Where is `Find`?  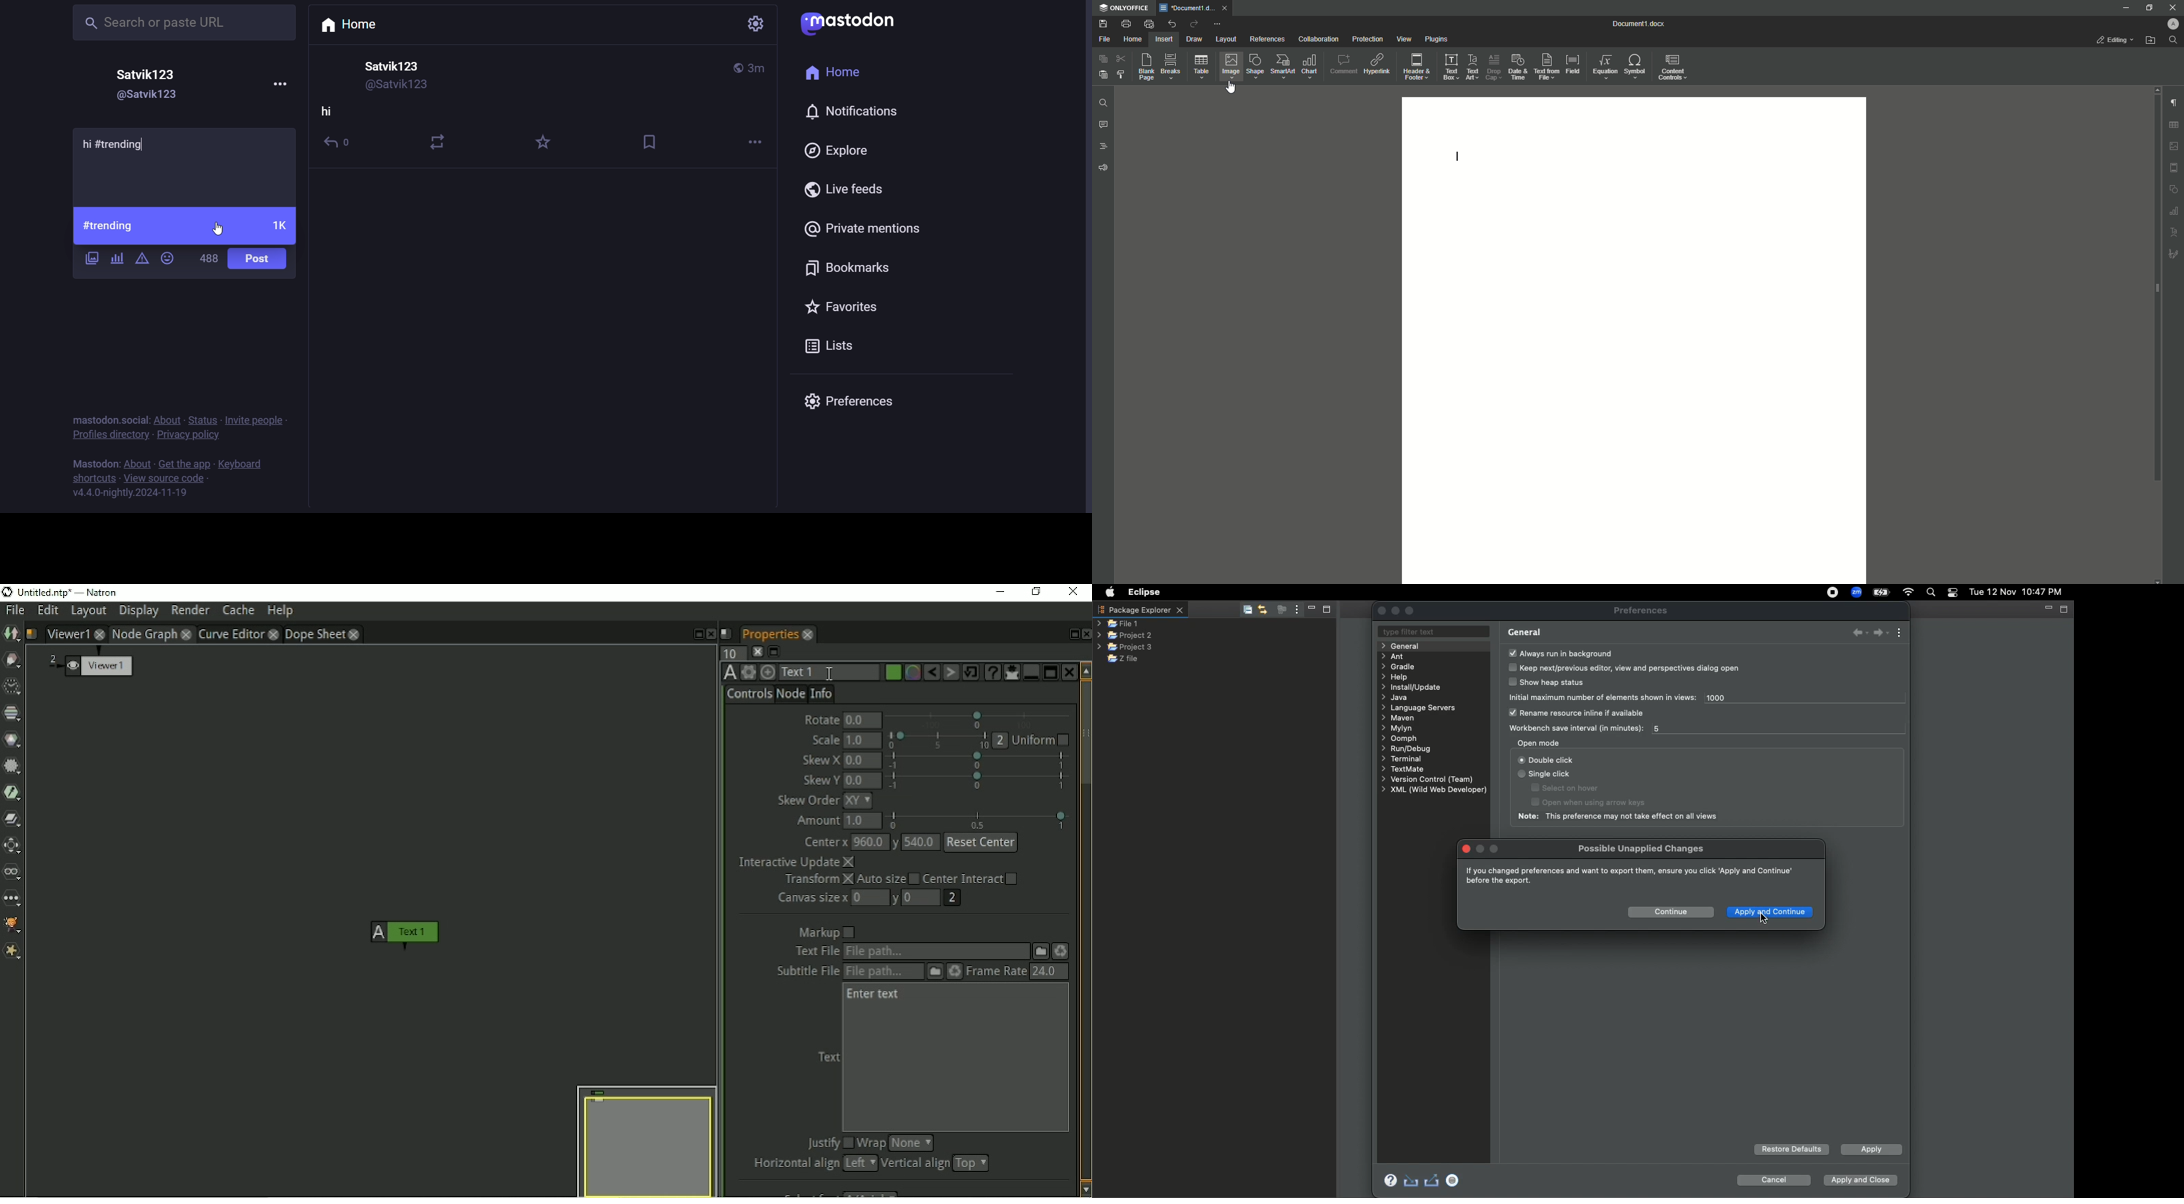
Find is located at coordinates (2173, 40).